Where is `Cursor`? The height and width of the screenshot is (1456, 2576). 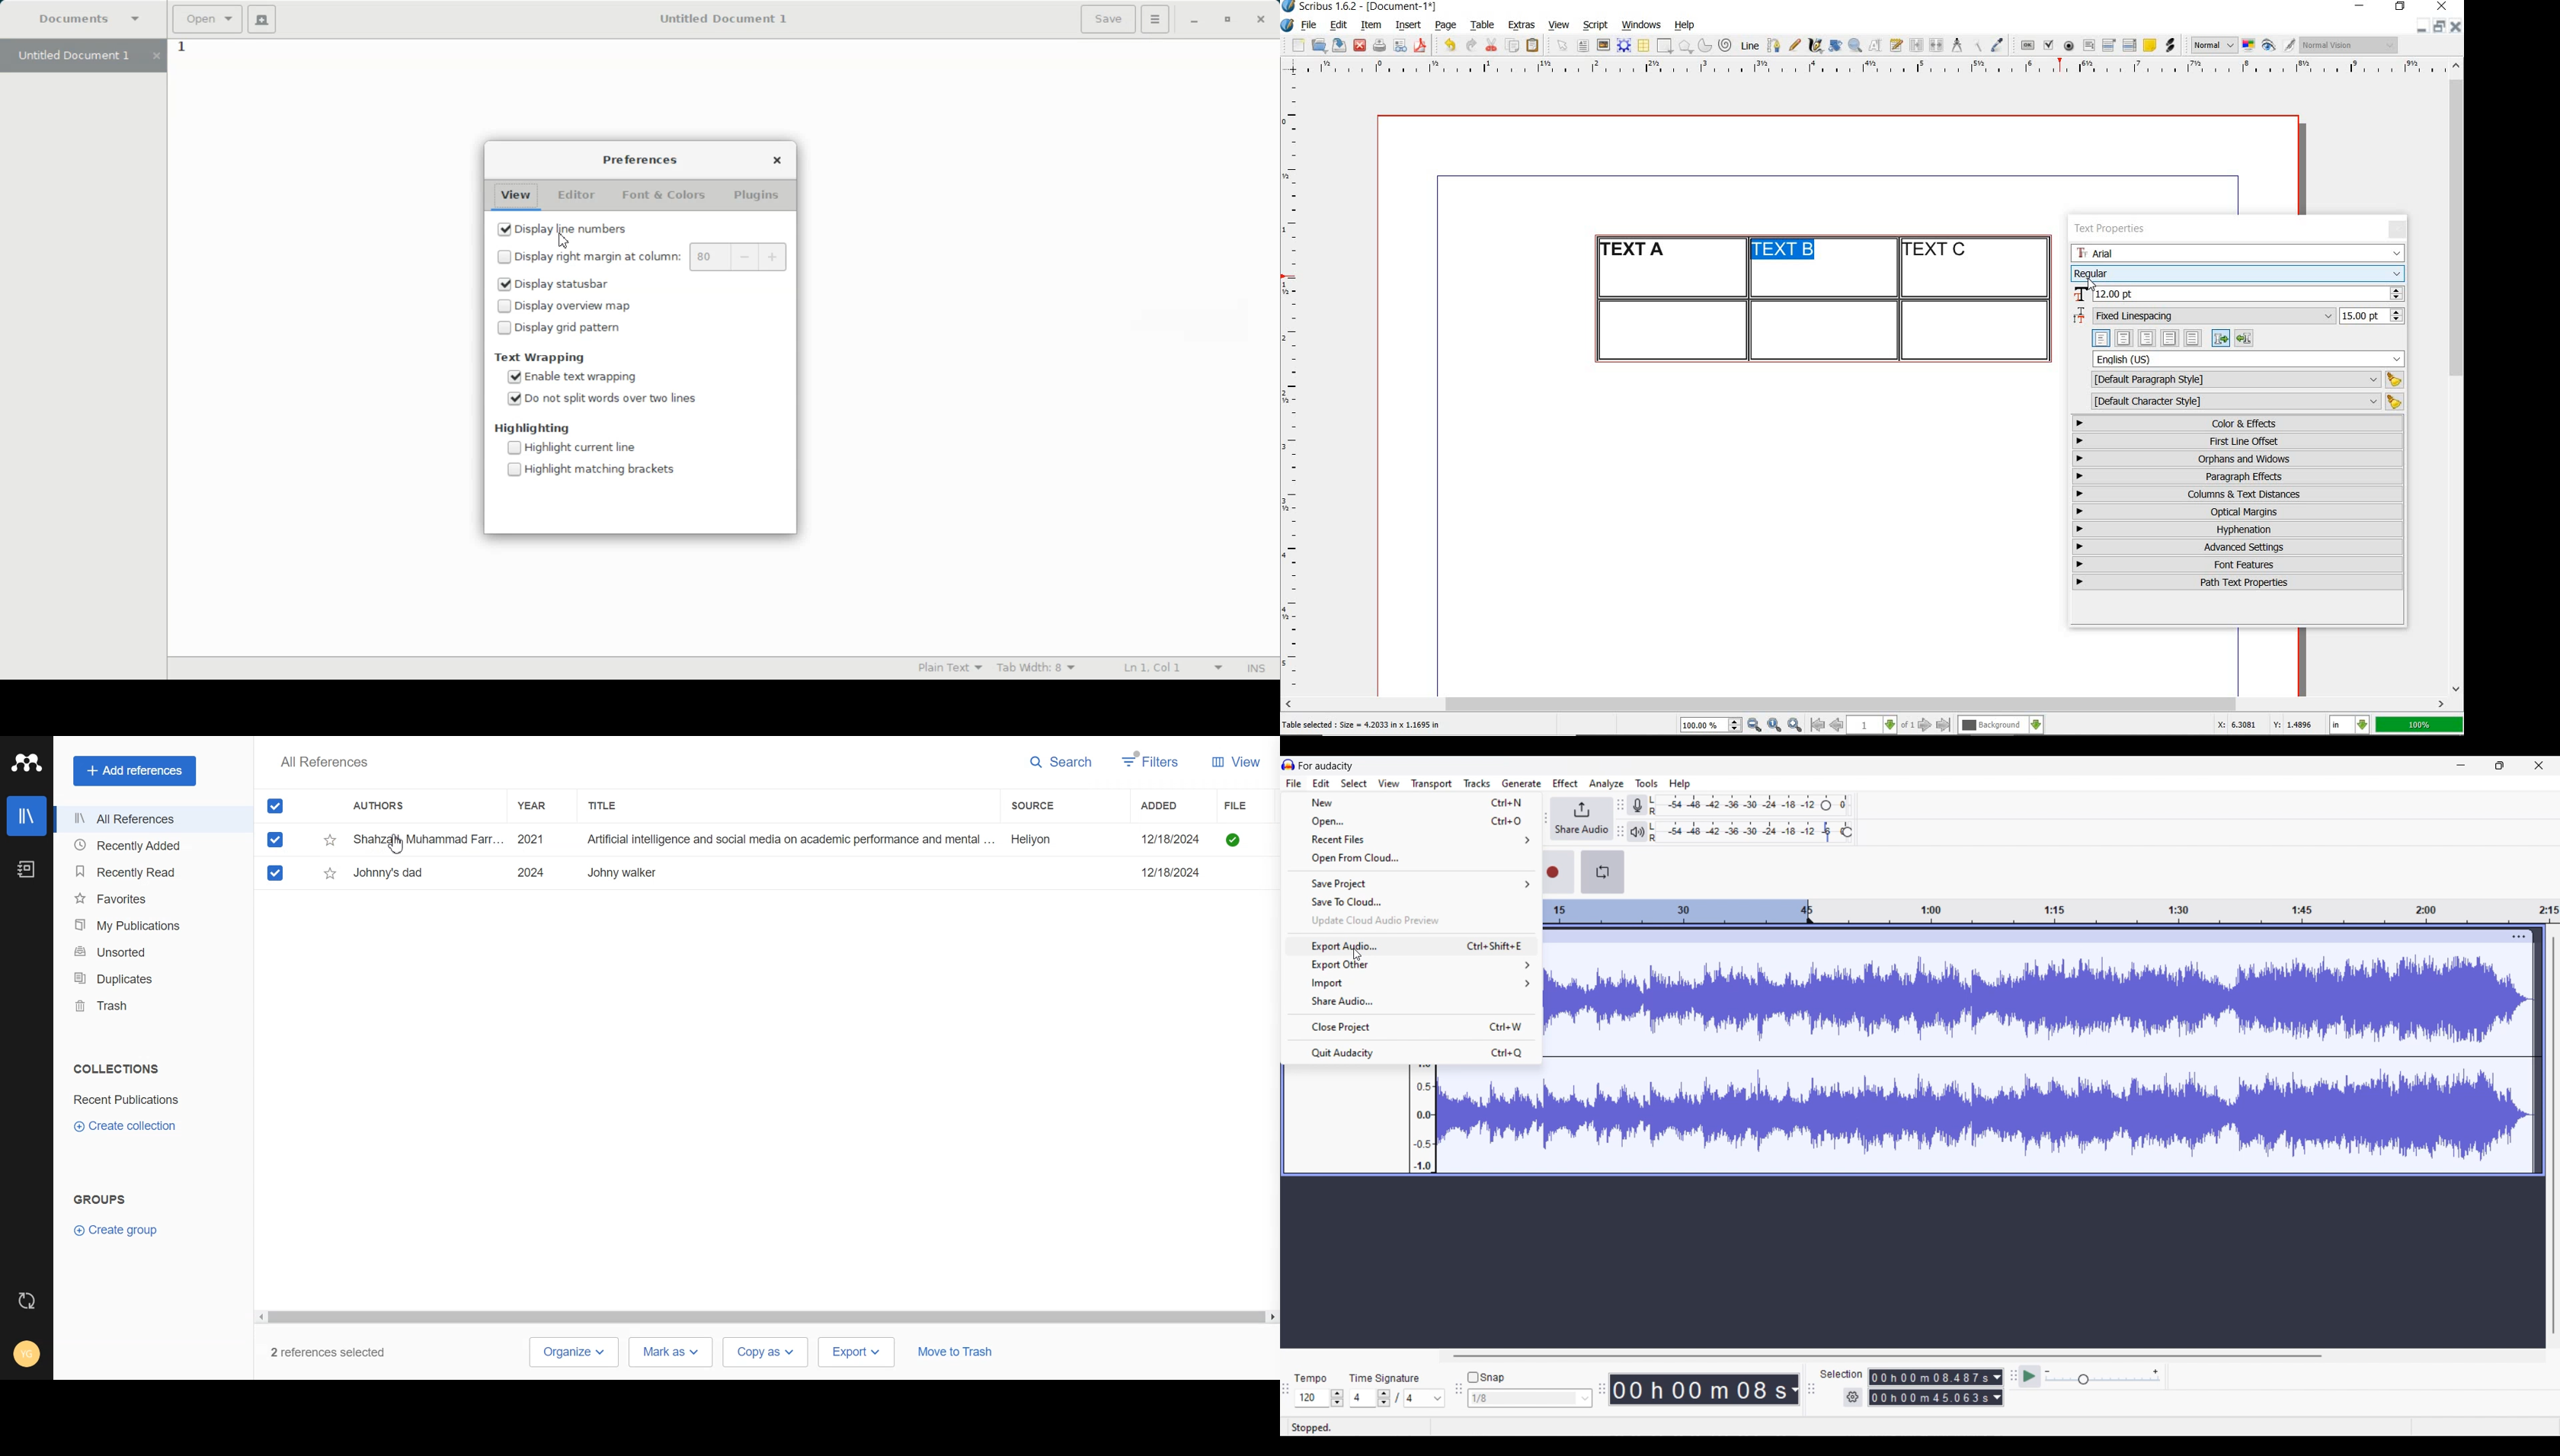 Cursor is located at coordinates (395, 844).